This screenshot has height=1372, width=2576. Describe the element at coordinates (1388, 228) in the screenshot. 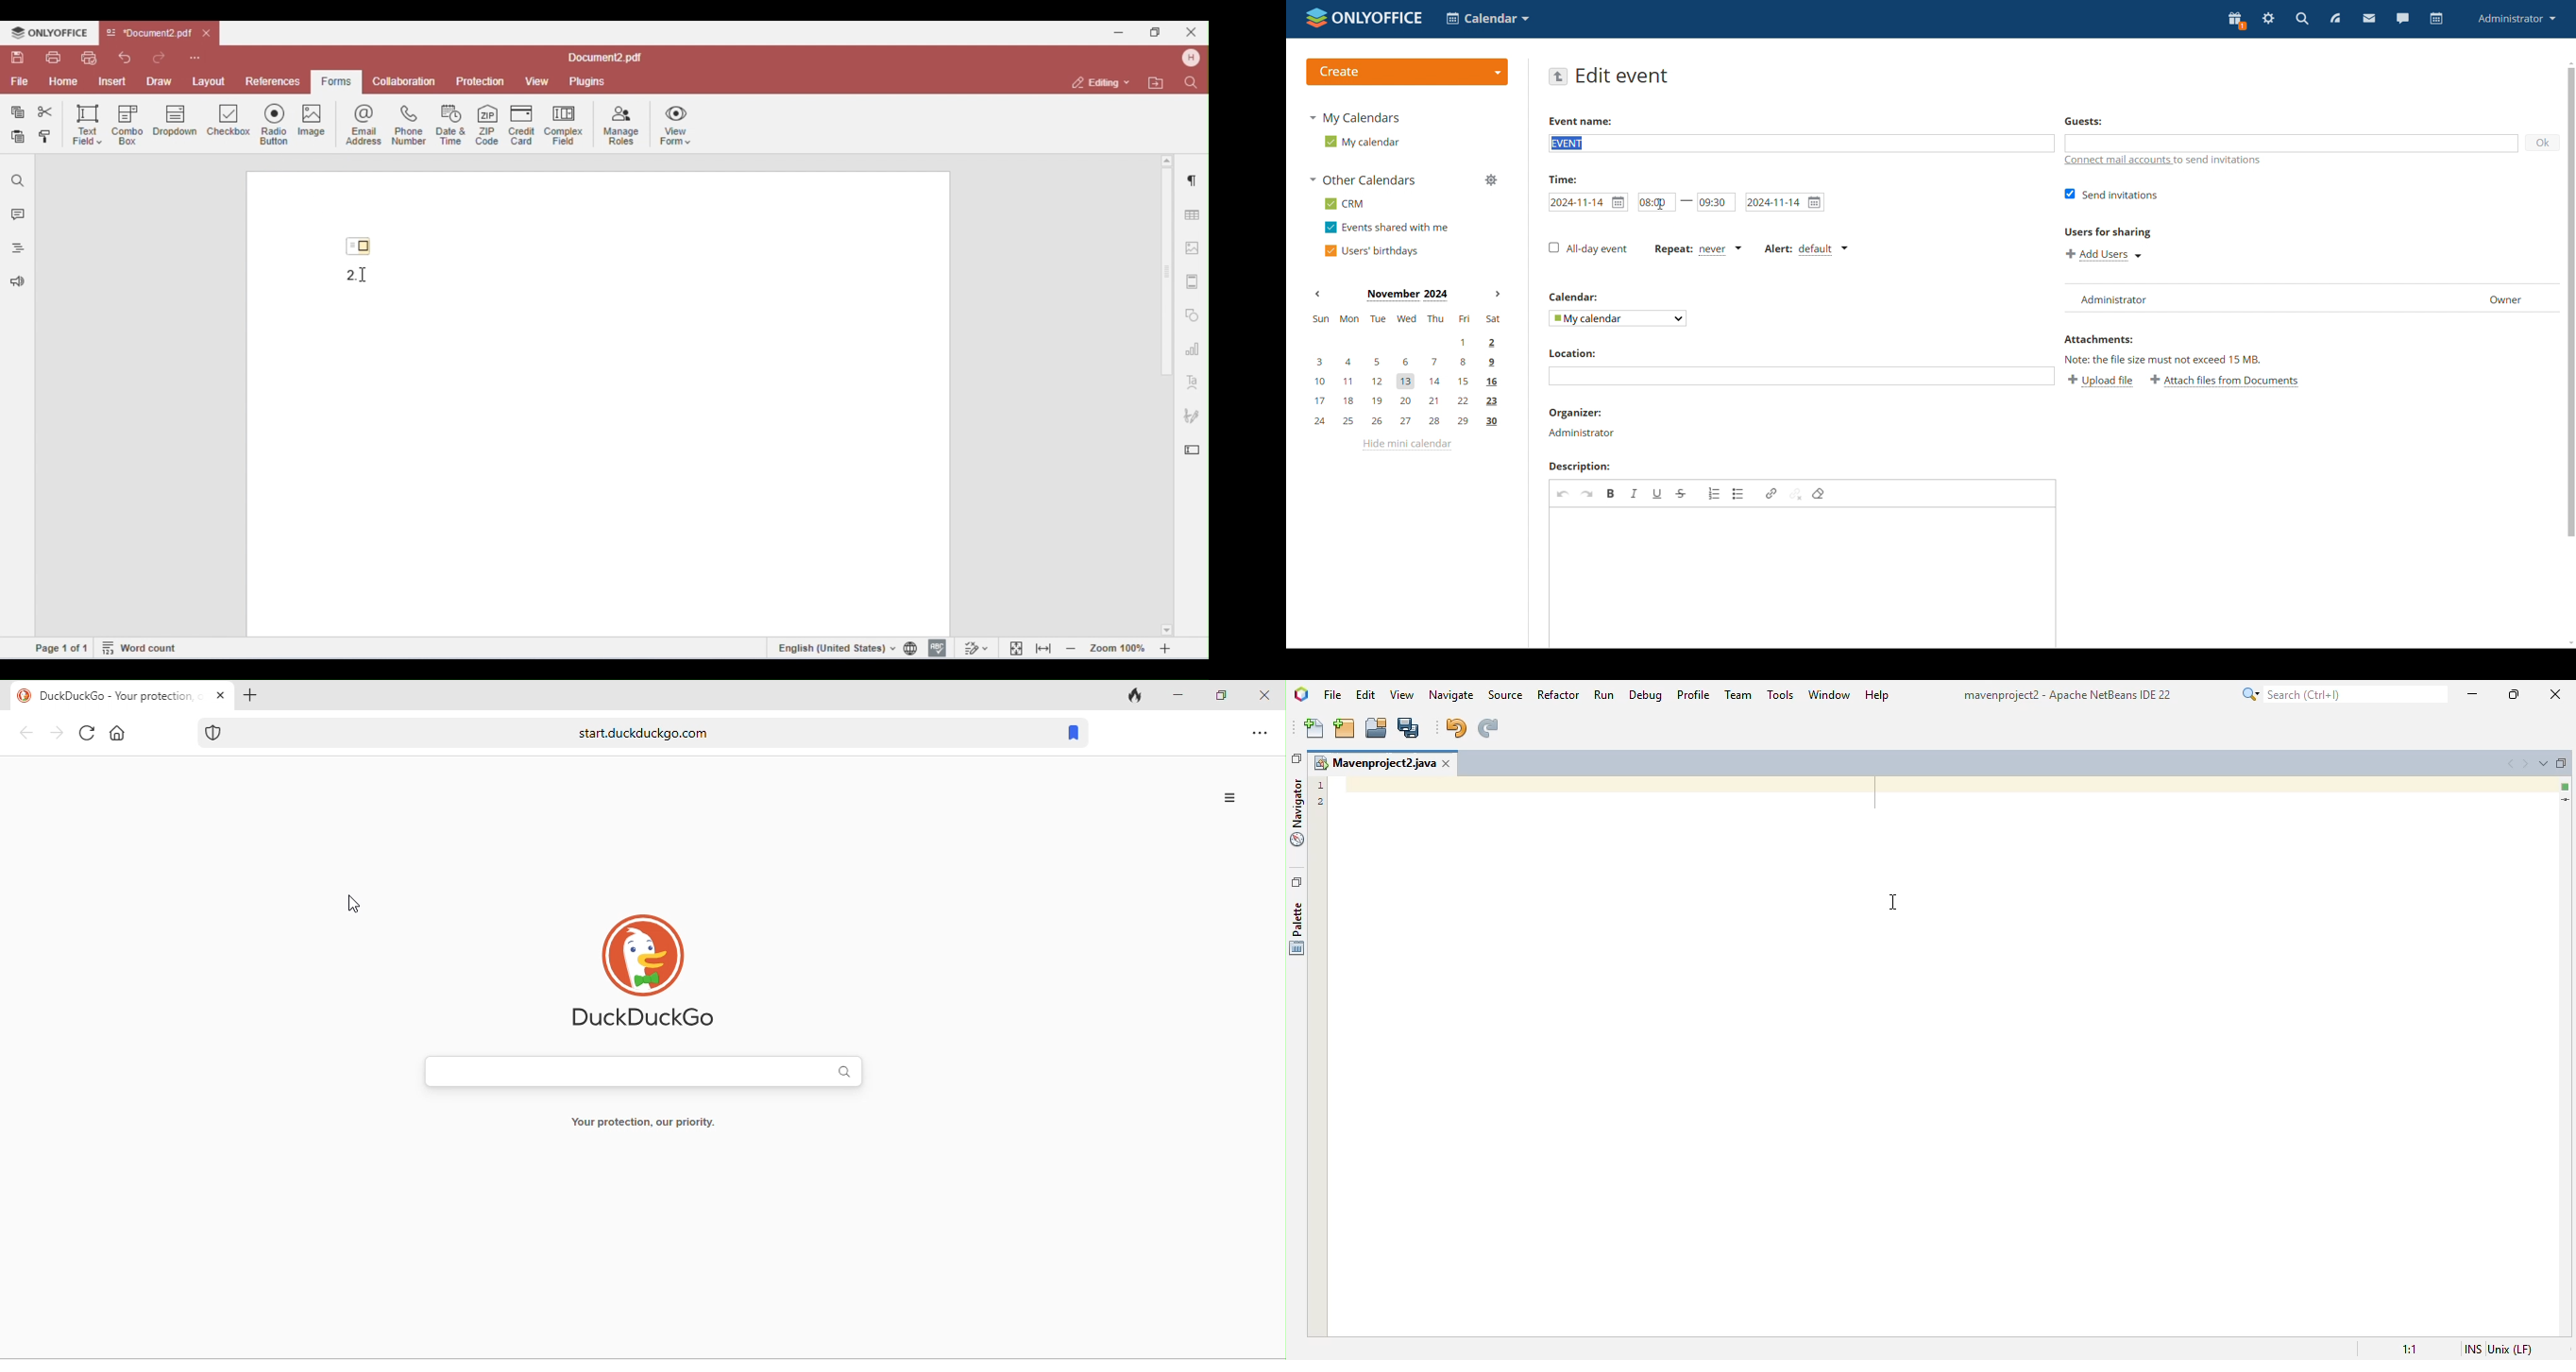

I see `events shared with me` at that location.